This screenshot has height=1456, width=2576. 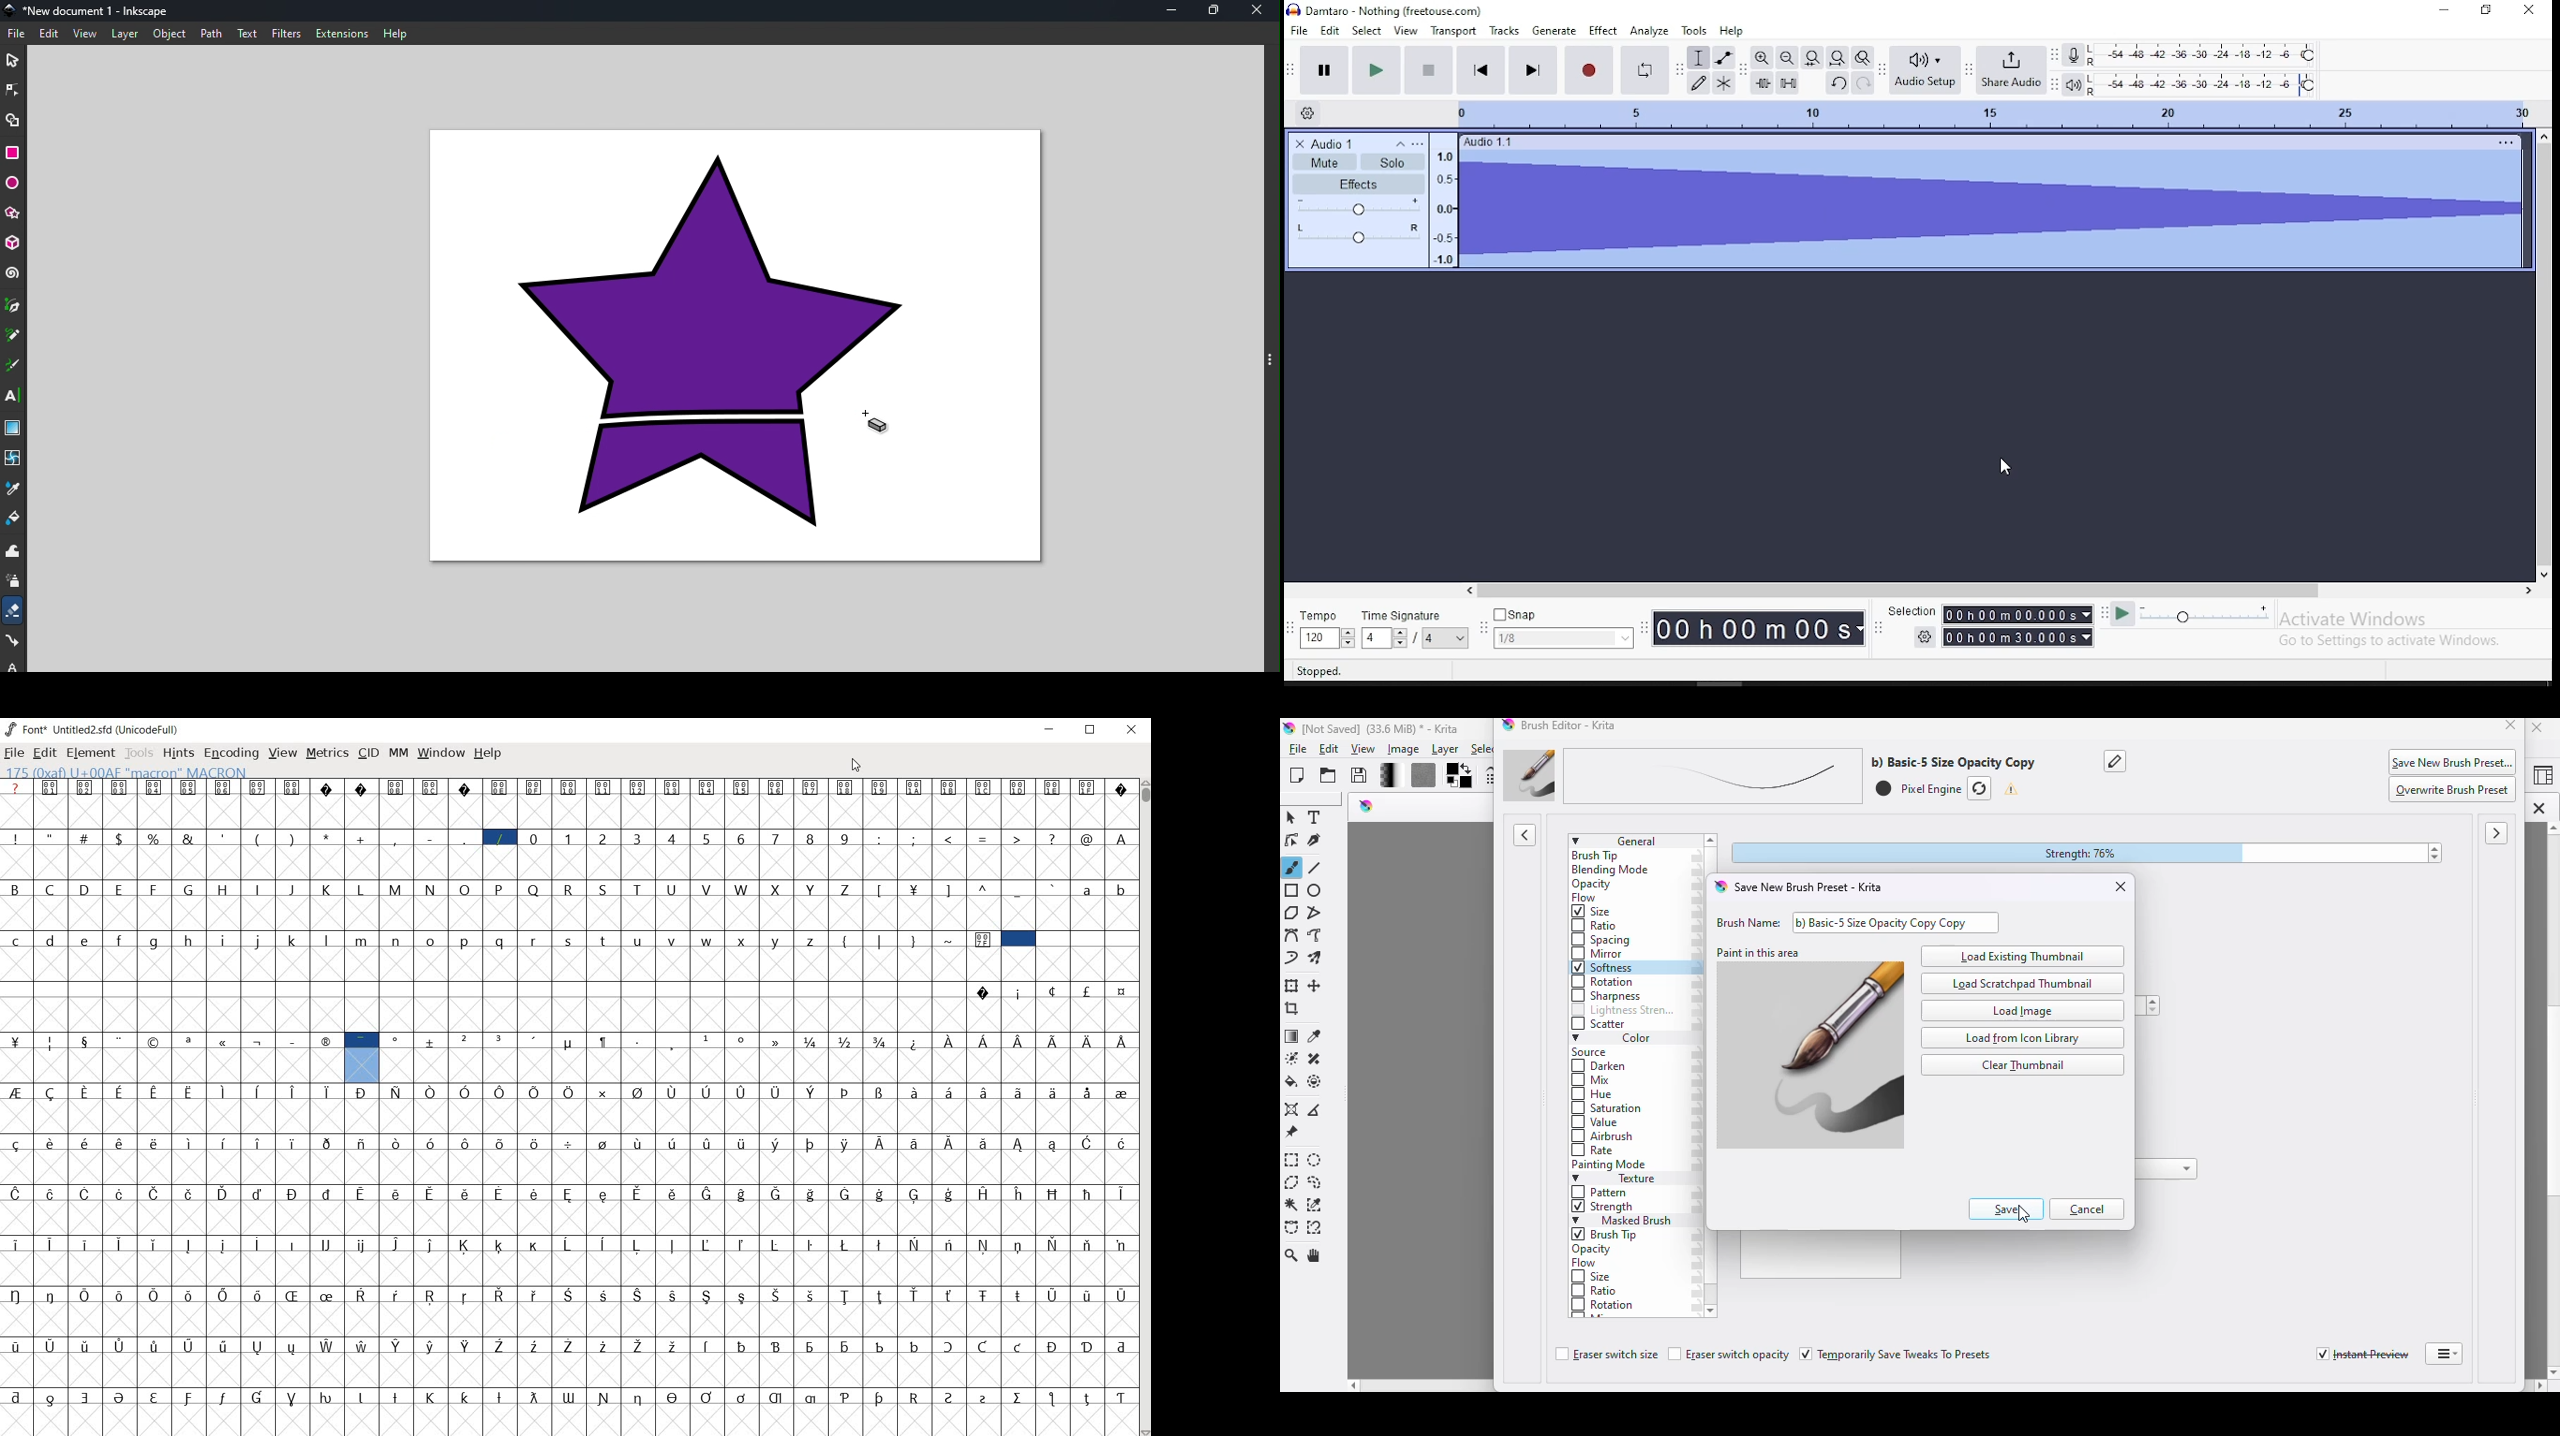 What do you see at coordinates (1762, 83) in the screenshot?
I see `trim audio outside selection` at bounding box center [1762, 83].